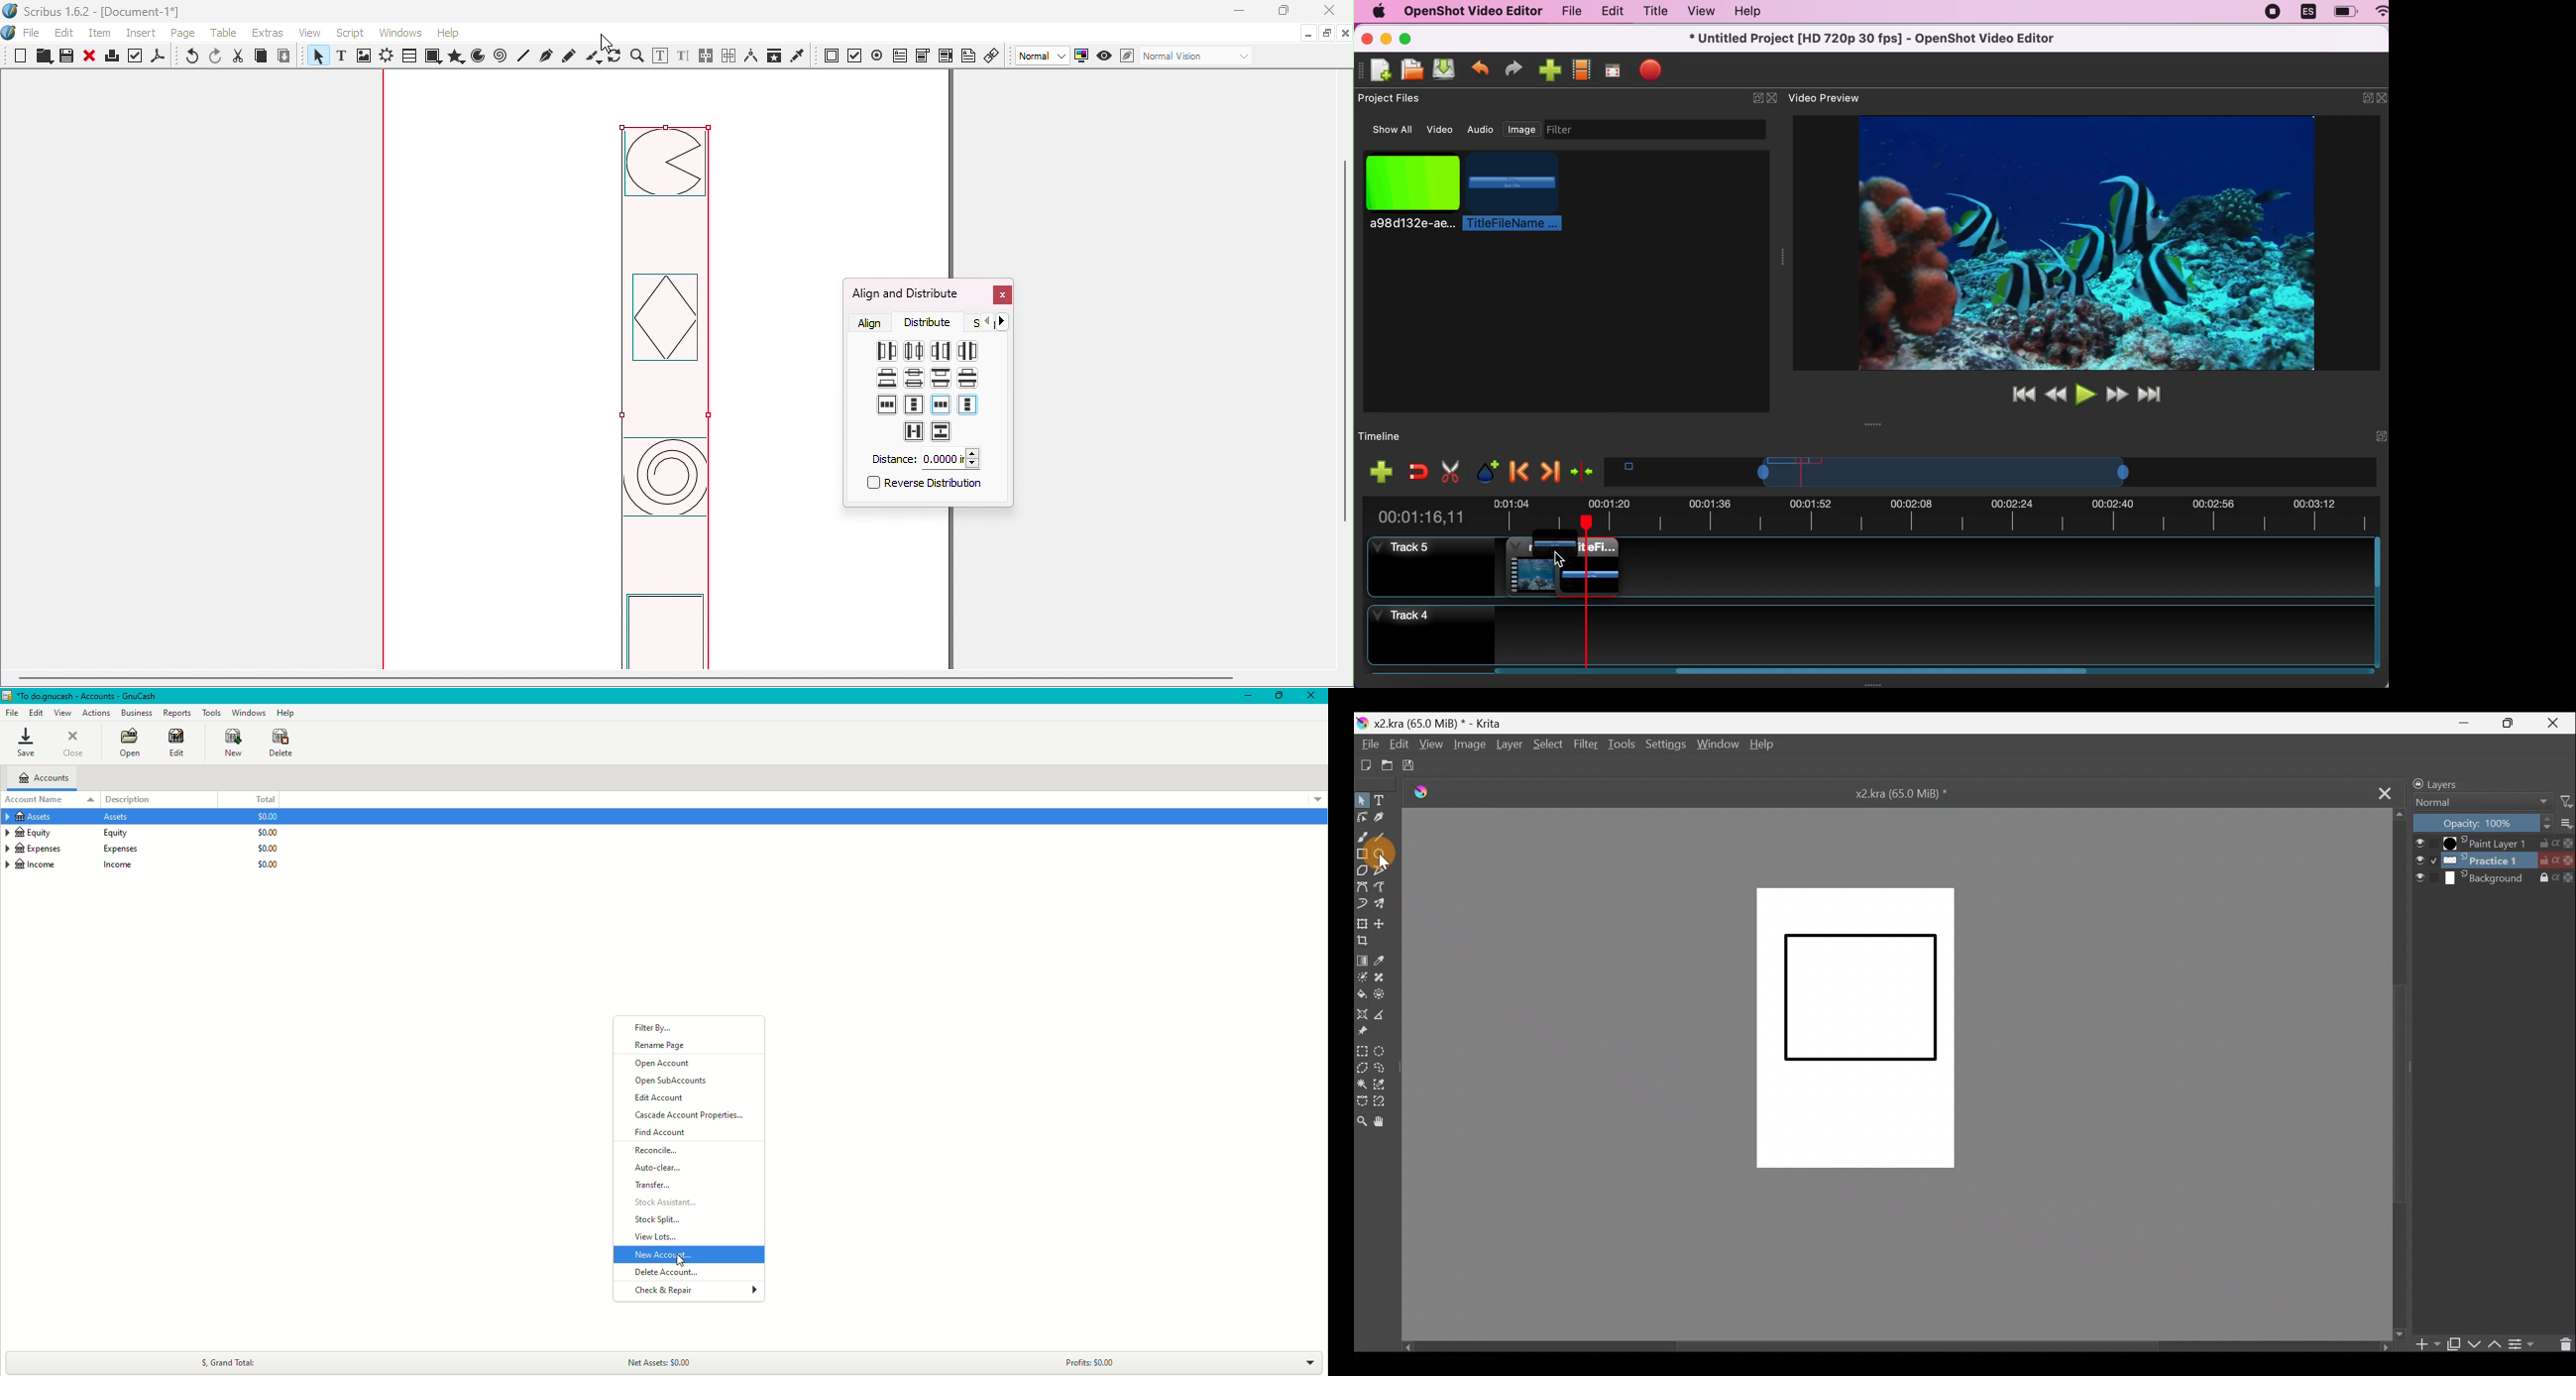 The image size is (2576, 1400). I want to click on Edit, so click(36, 713).